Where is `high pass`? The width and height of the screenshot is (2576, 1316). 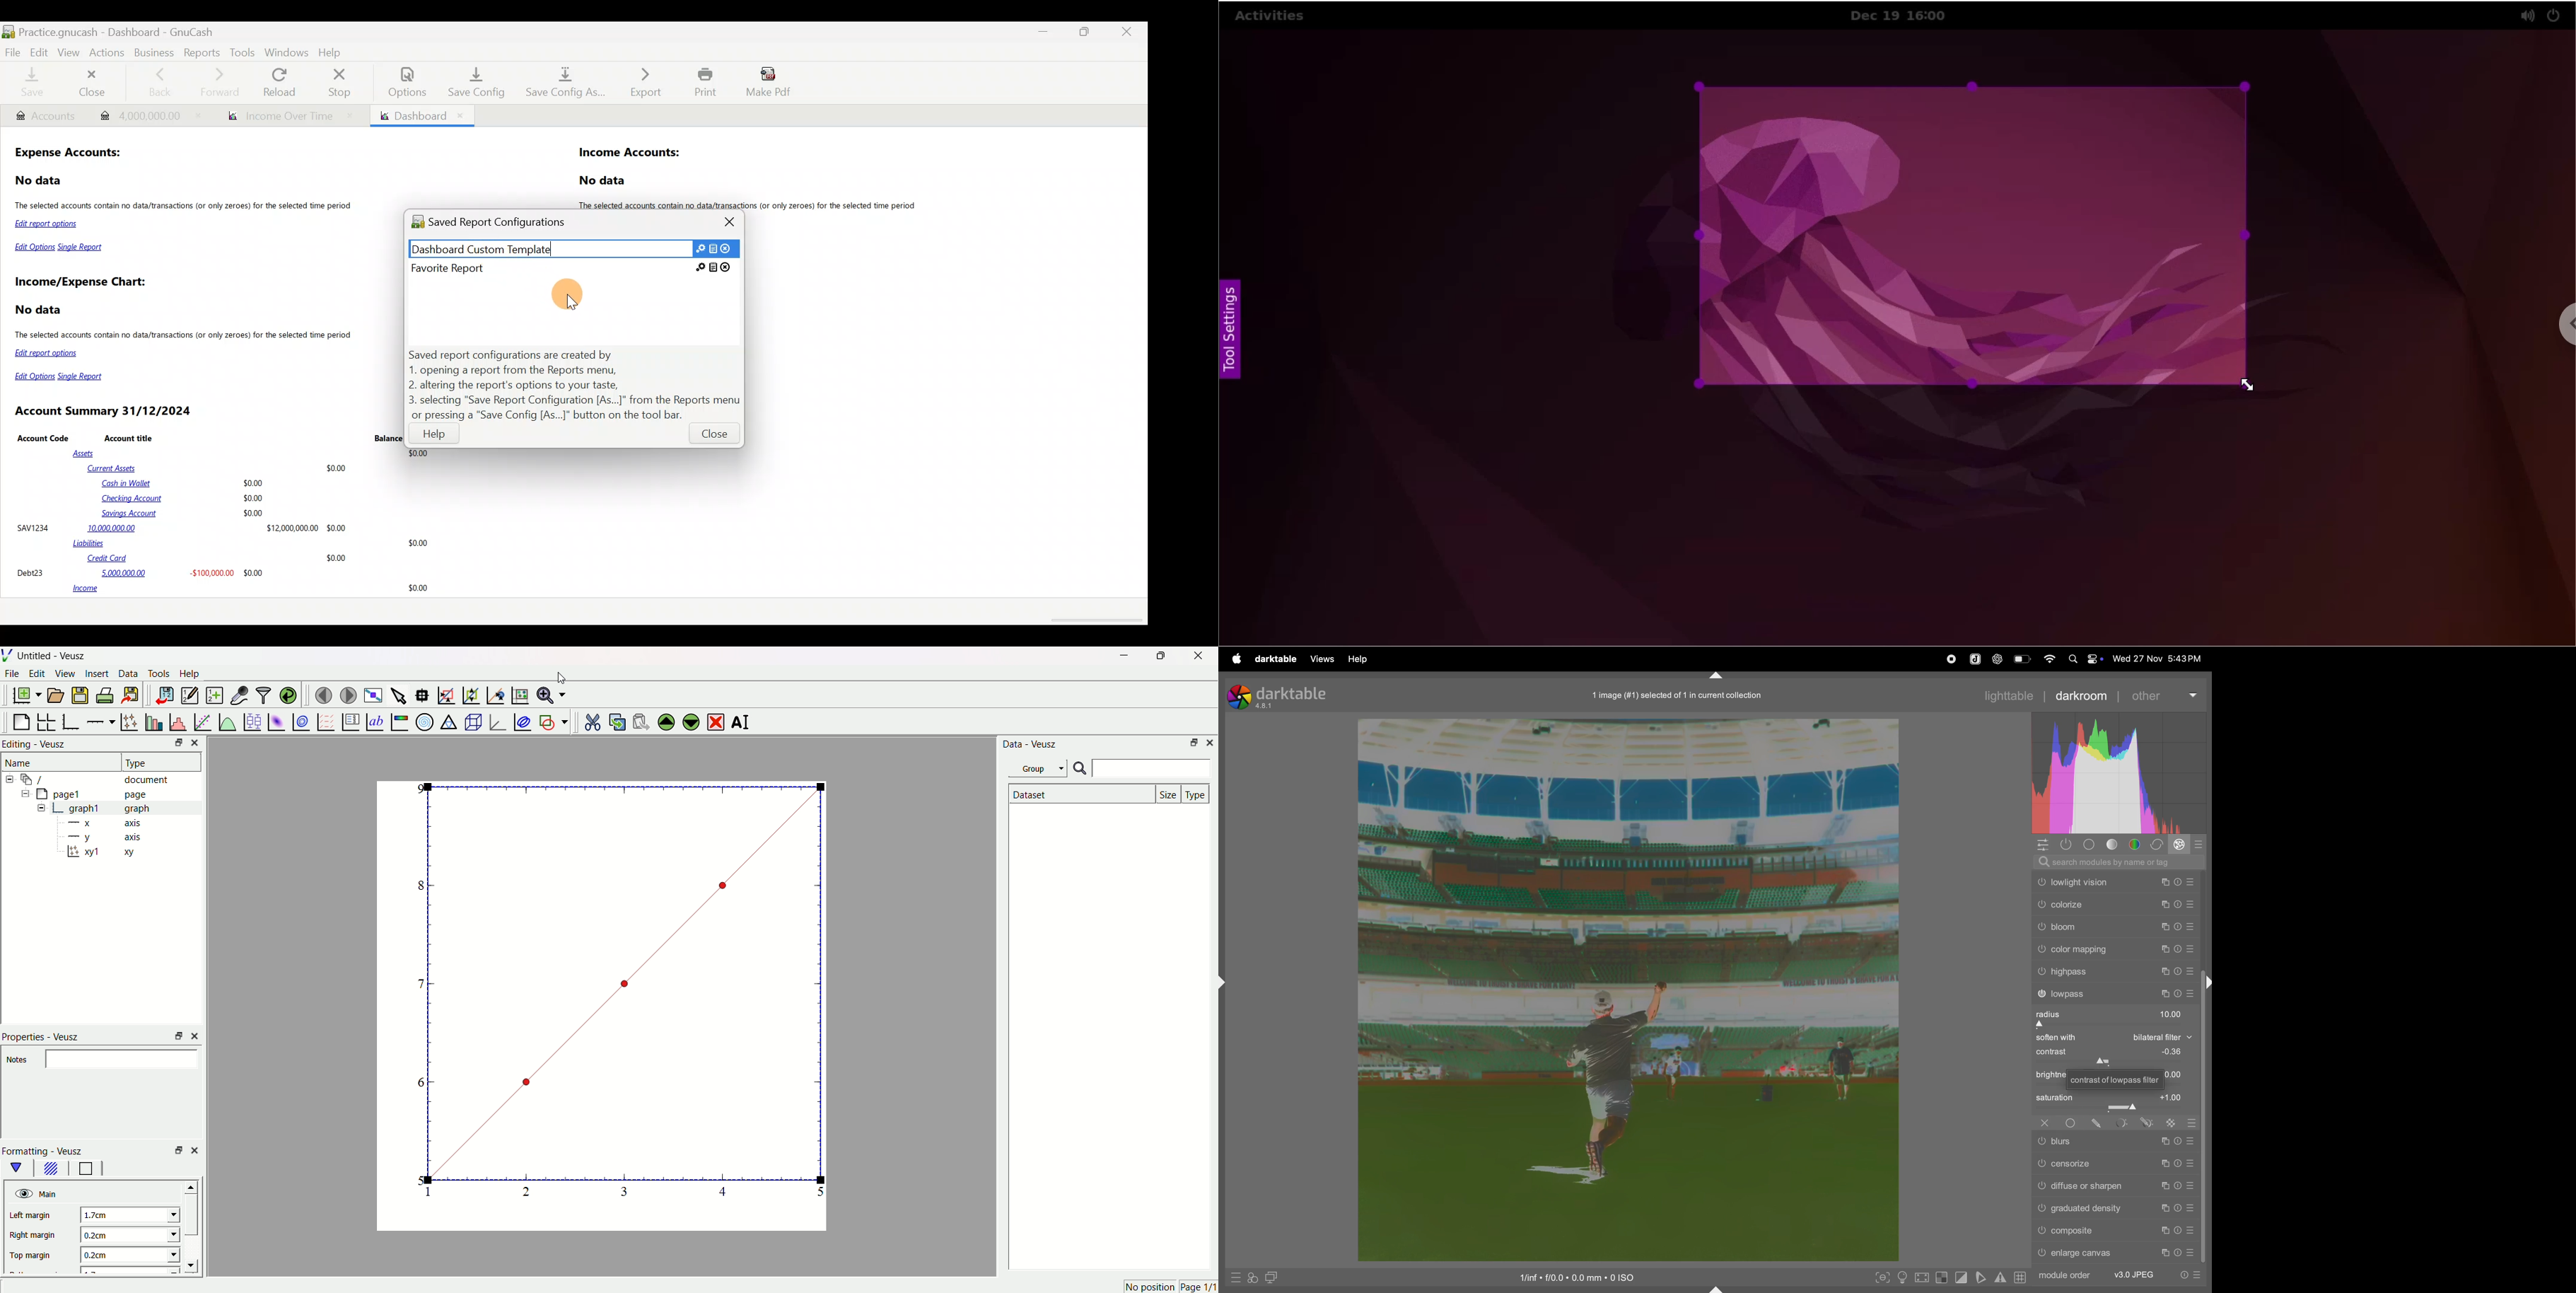
high pass is located at coordinates (2114, 971).